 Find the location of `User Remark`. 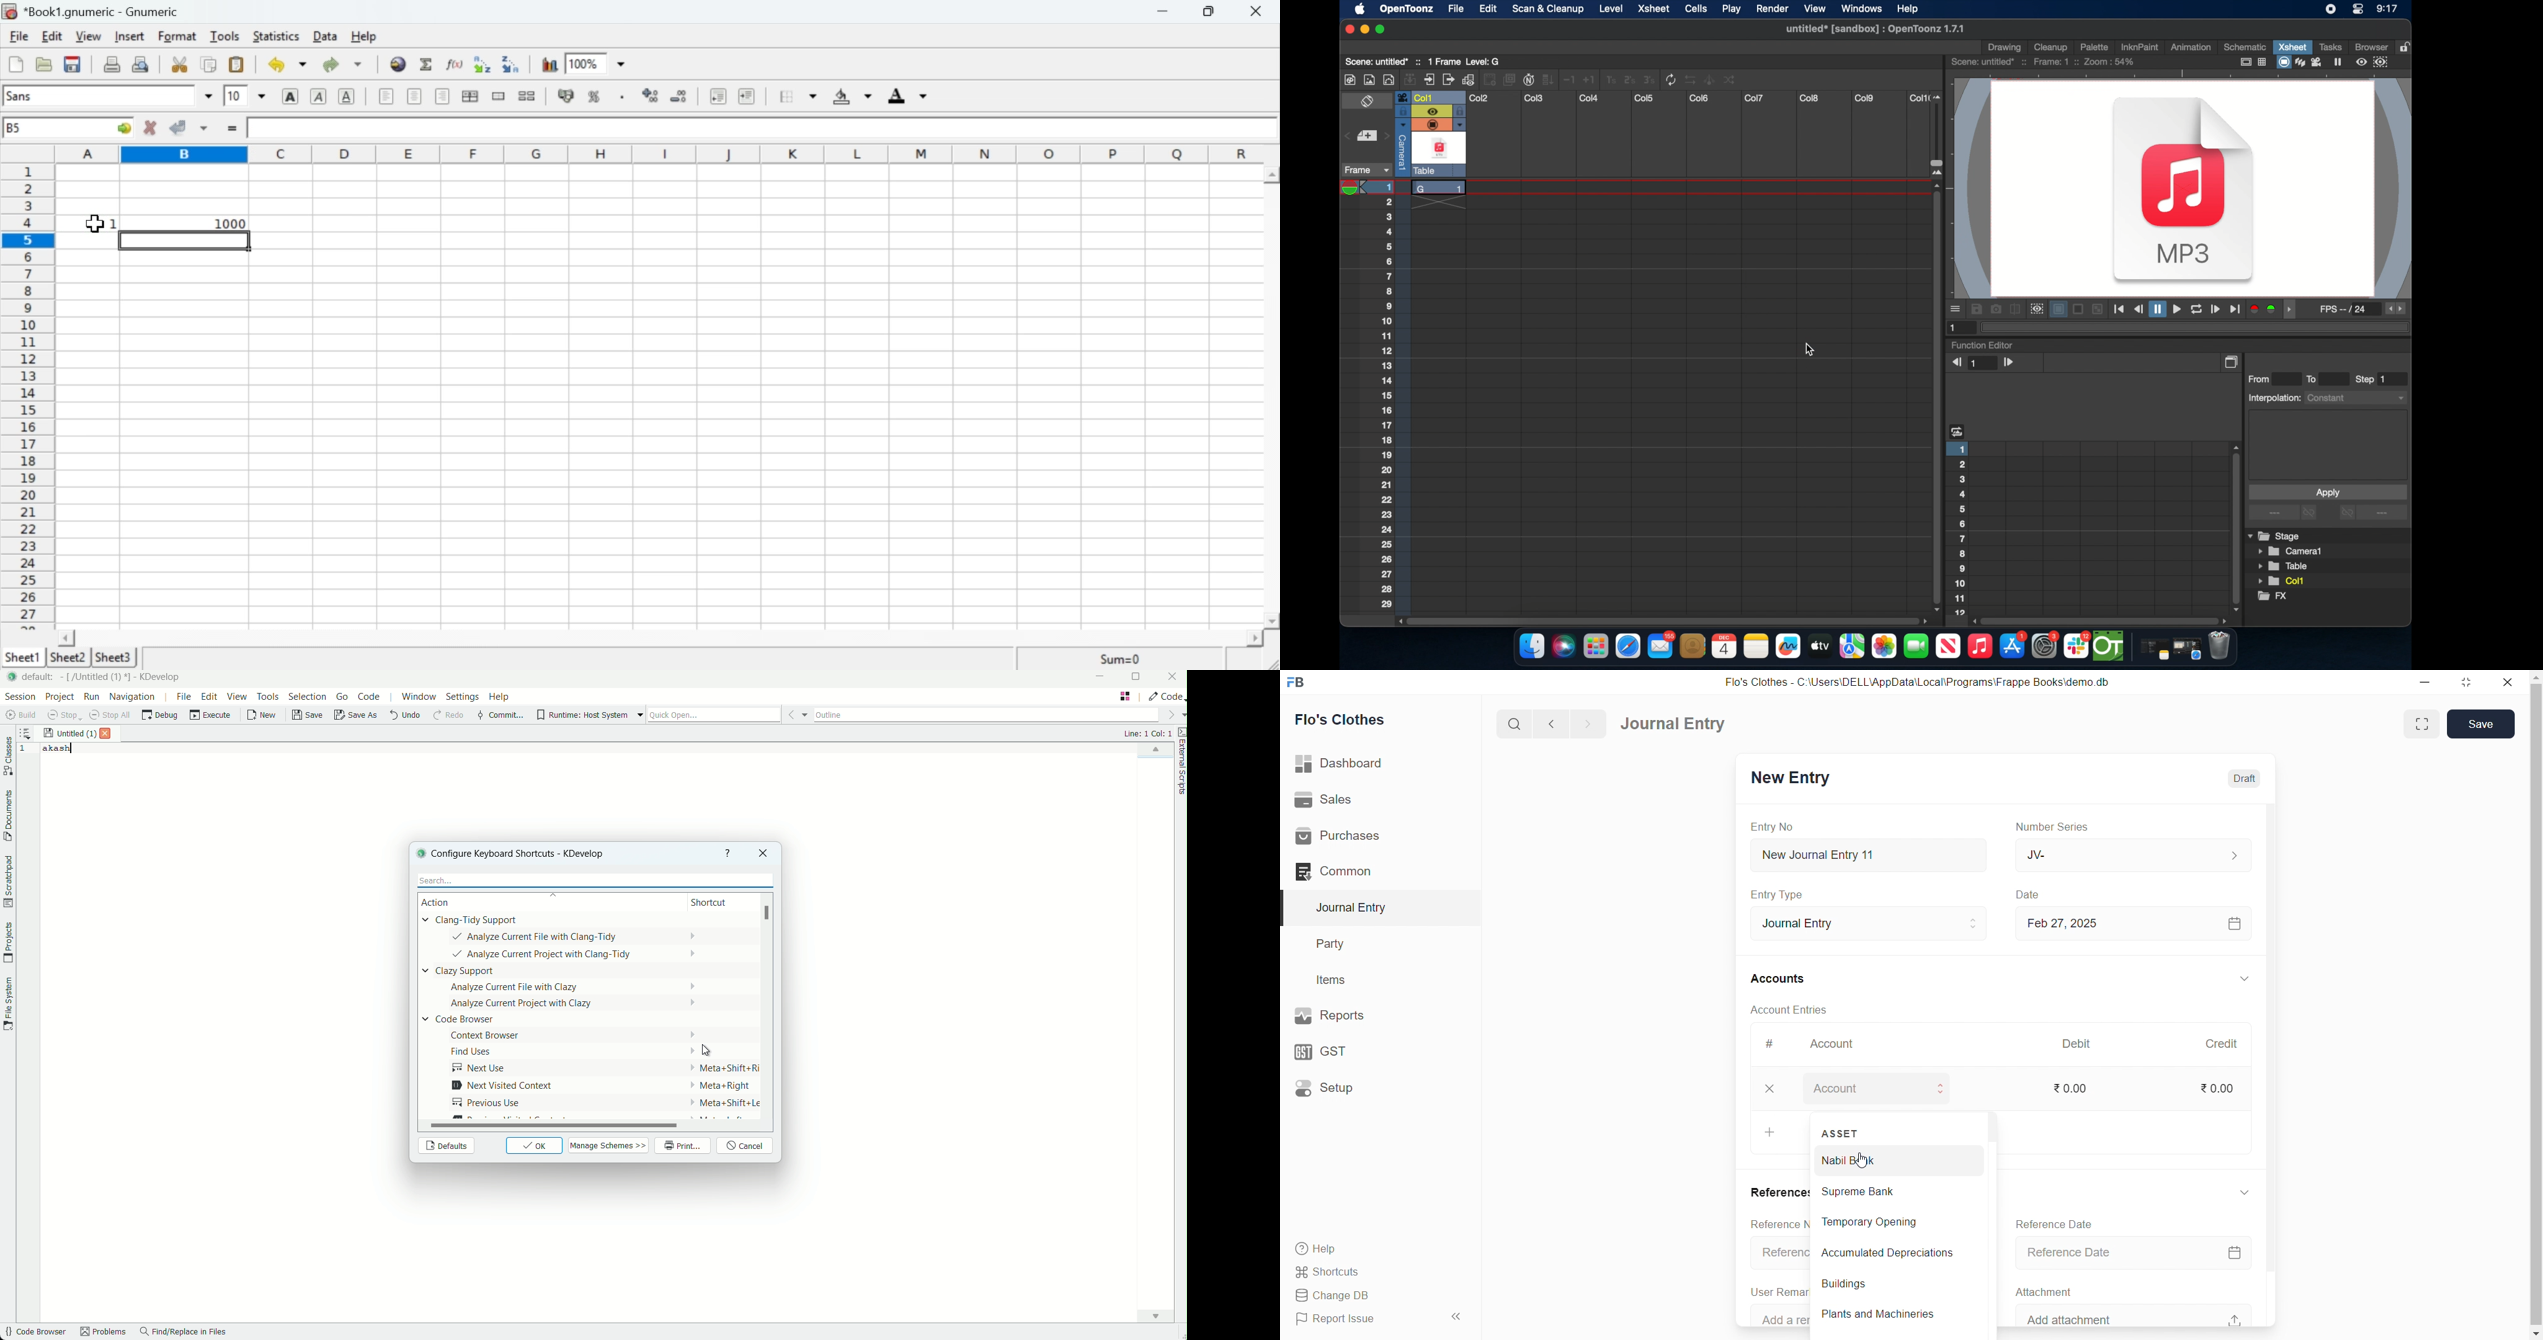

User Remark is located at coordinates (1781, 1291).